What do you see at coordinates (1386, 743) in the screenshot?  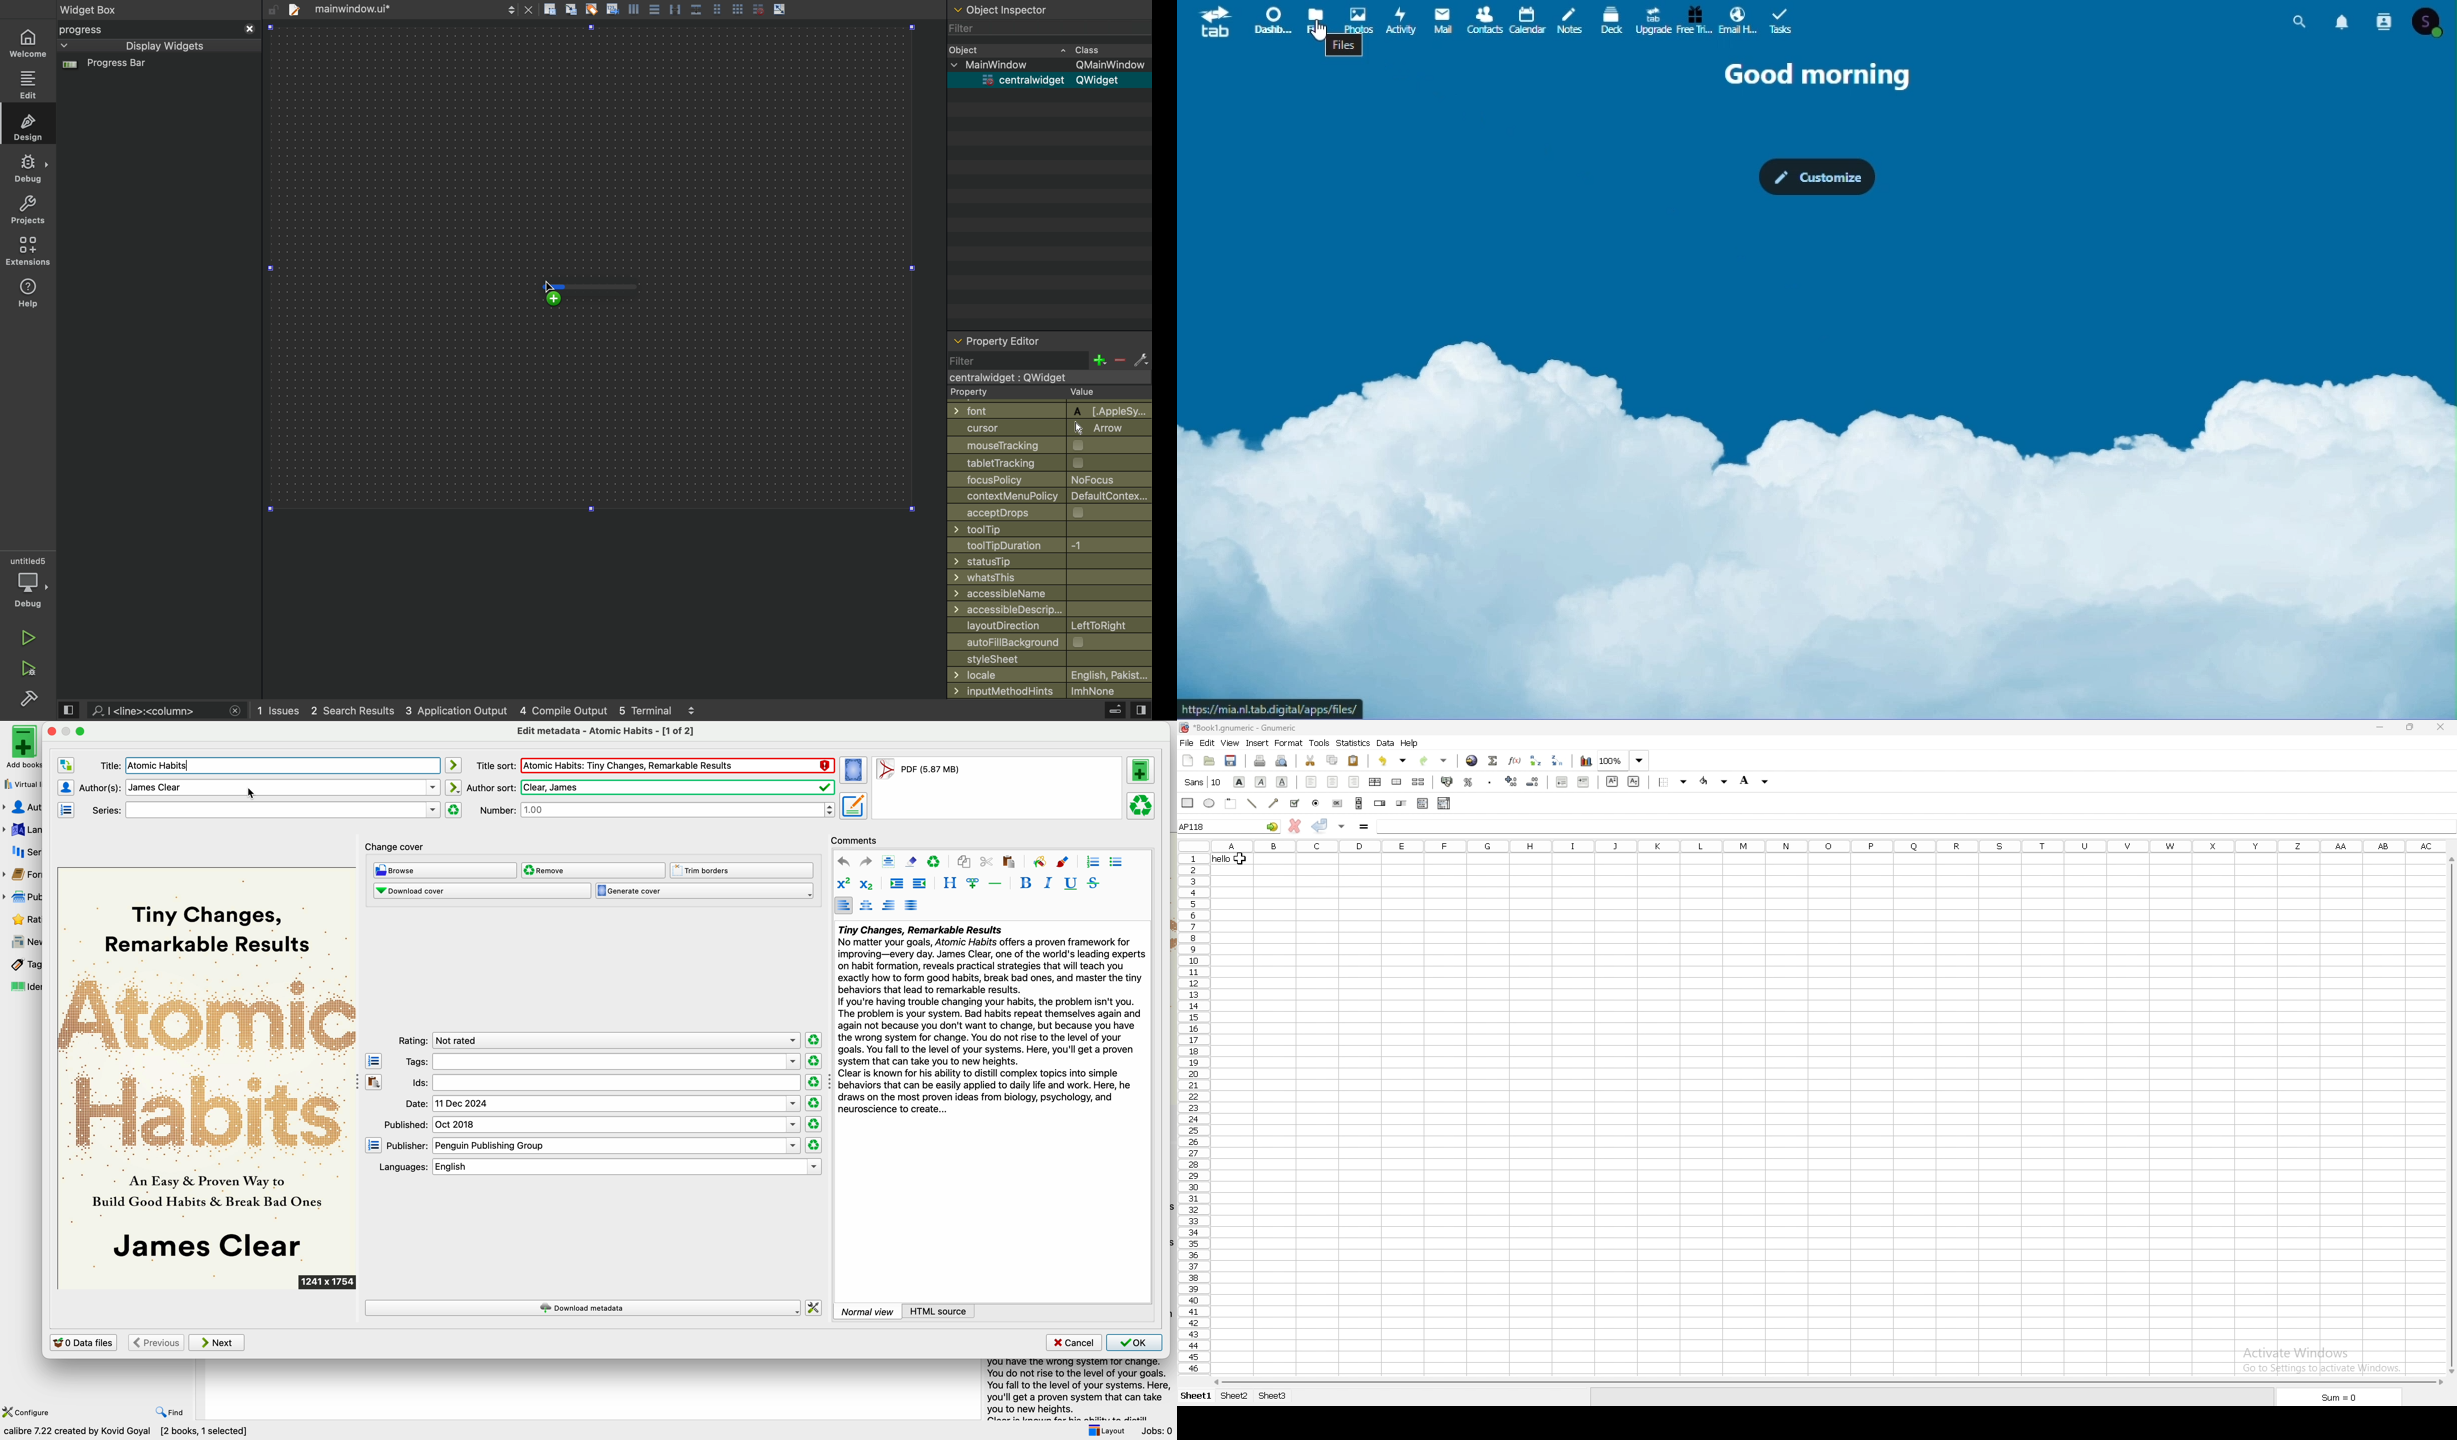 I see `data` at bounding box center [1386, 743].